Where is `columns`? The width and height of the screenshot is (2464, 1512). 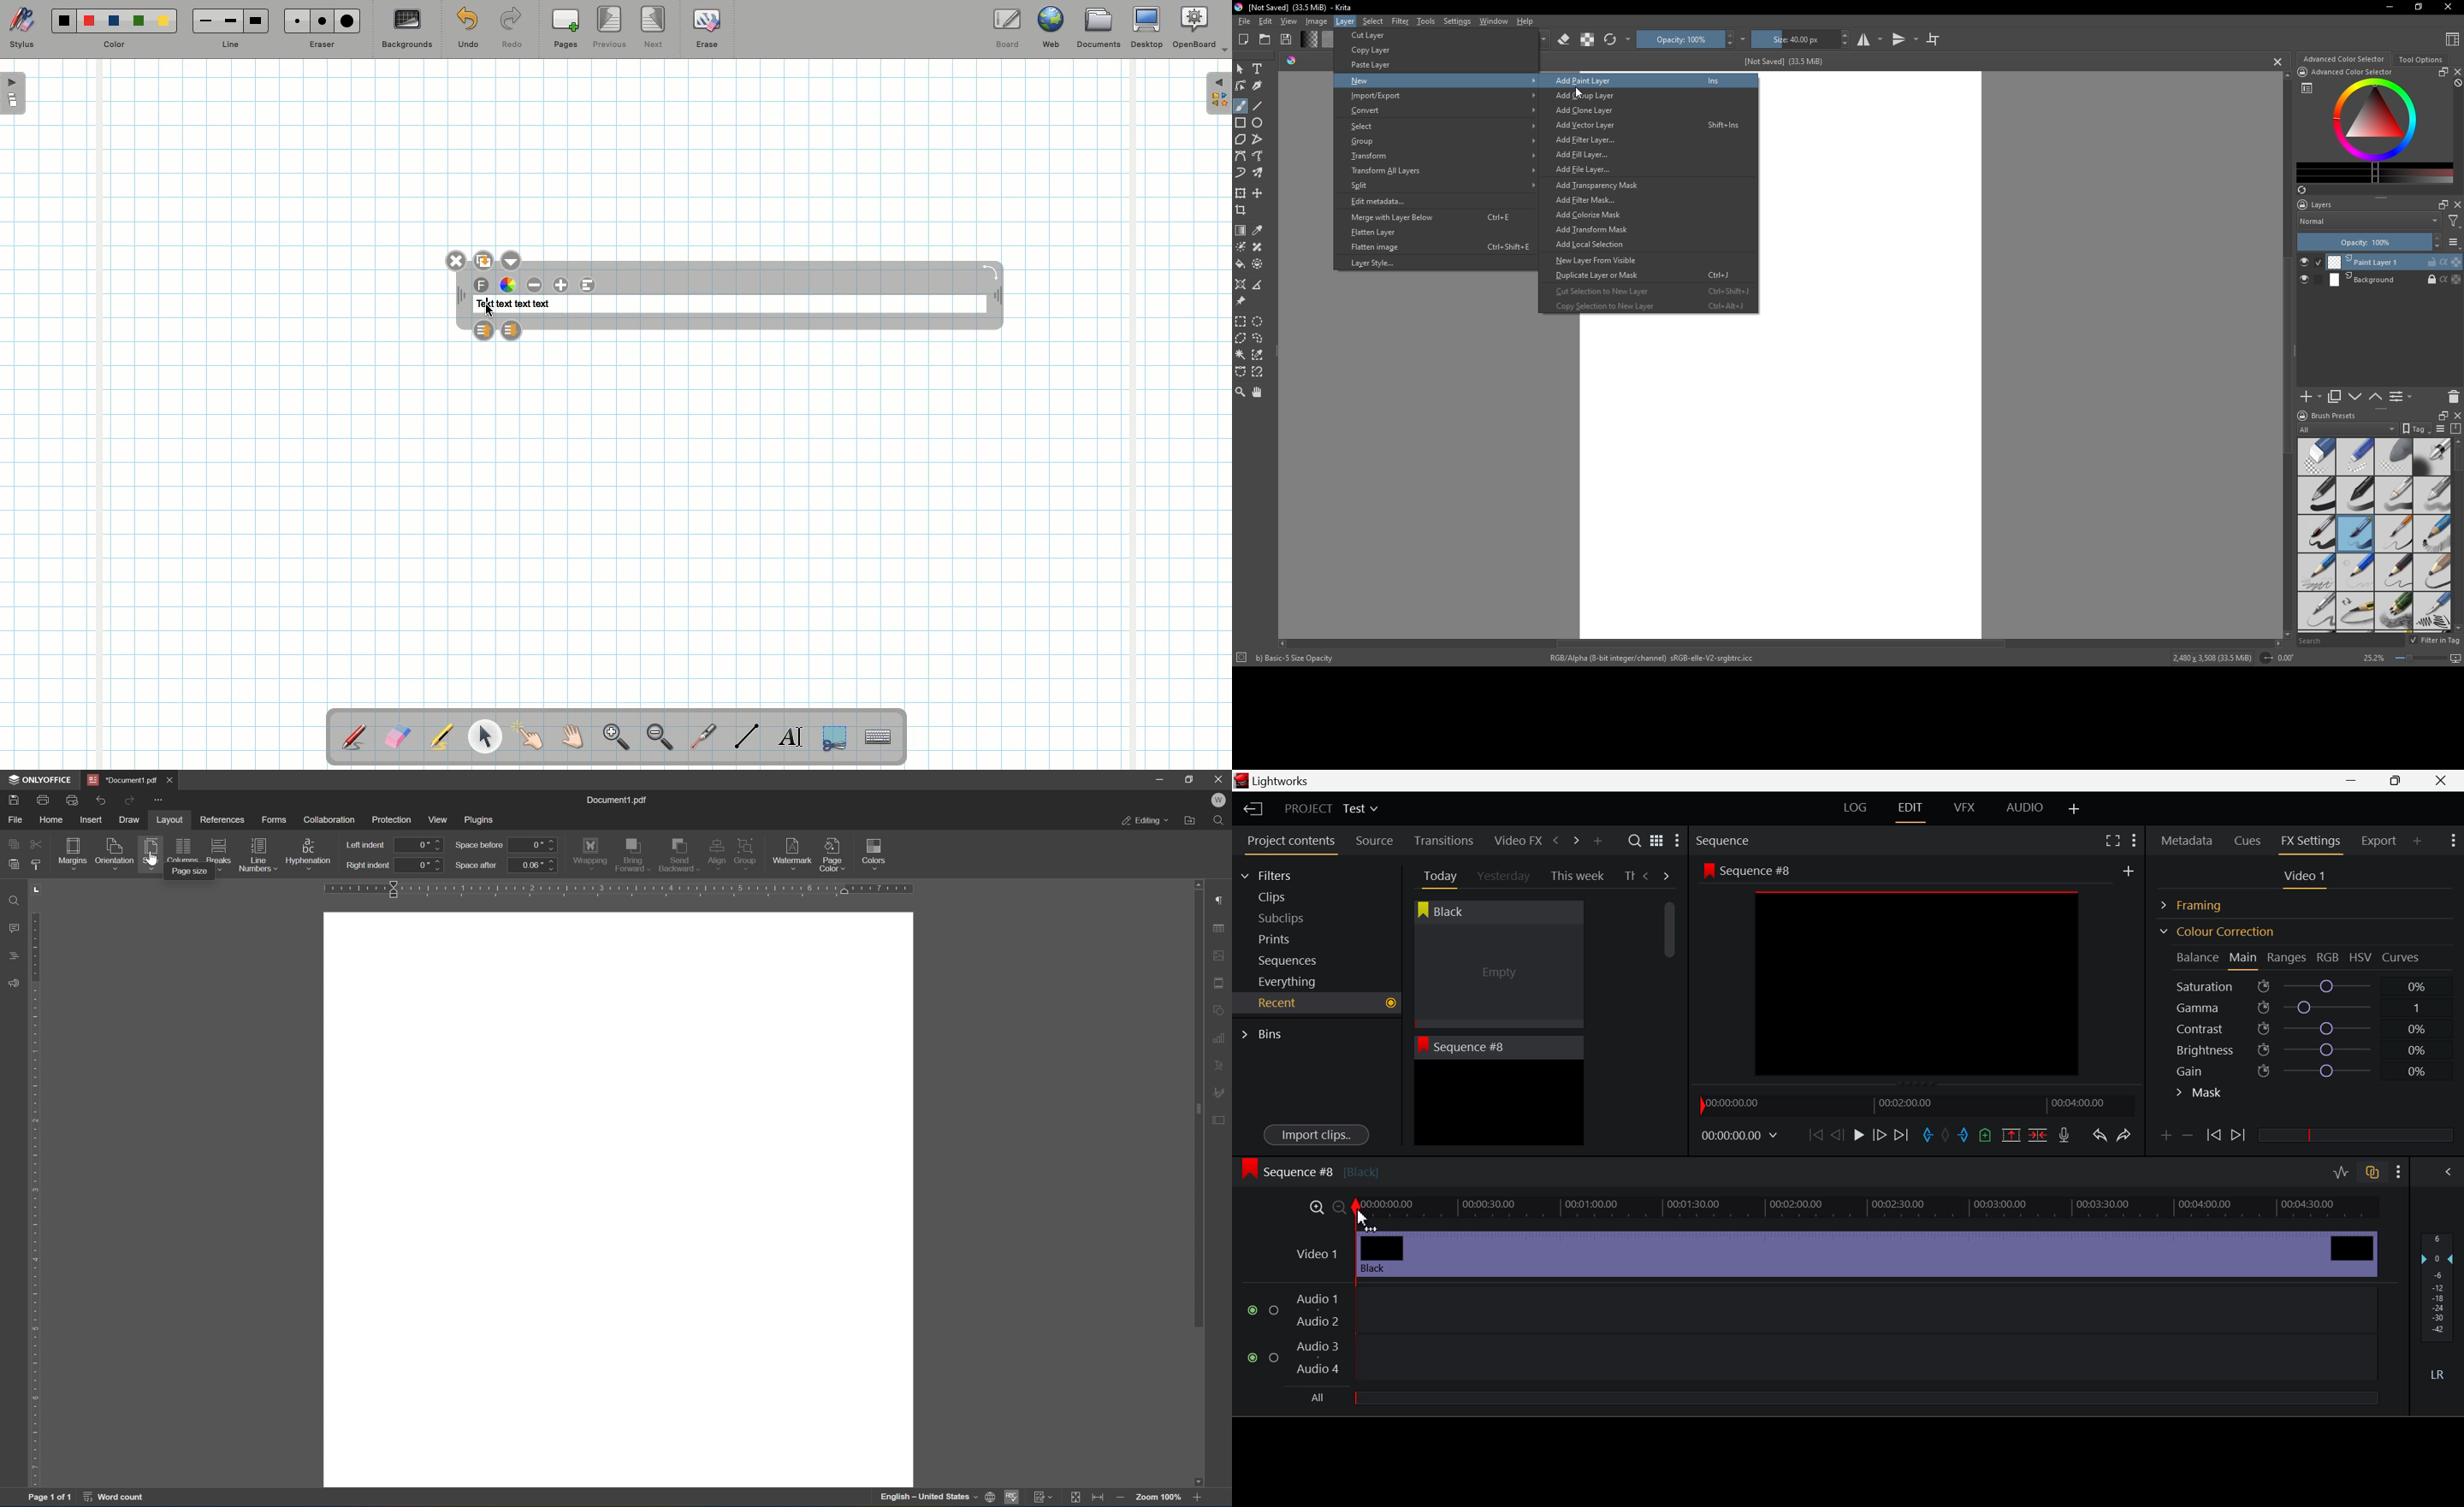 columns is located at coordinates (182, 849).